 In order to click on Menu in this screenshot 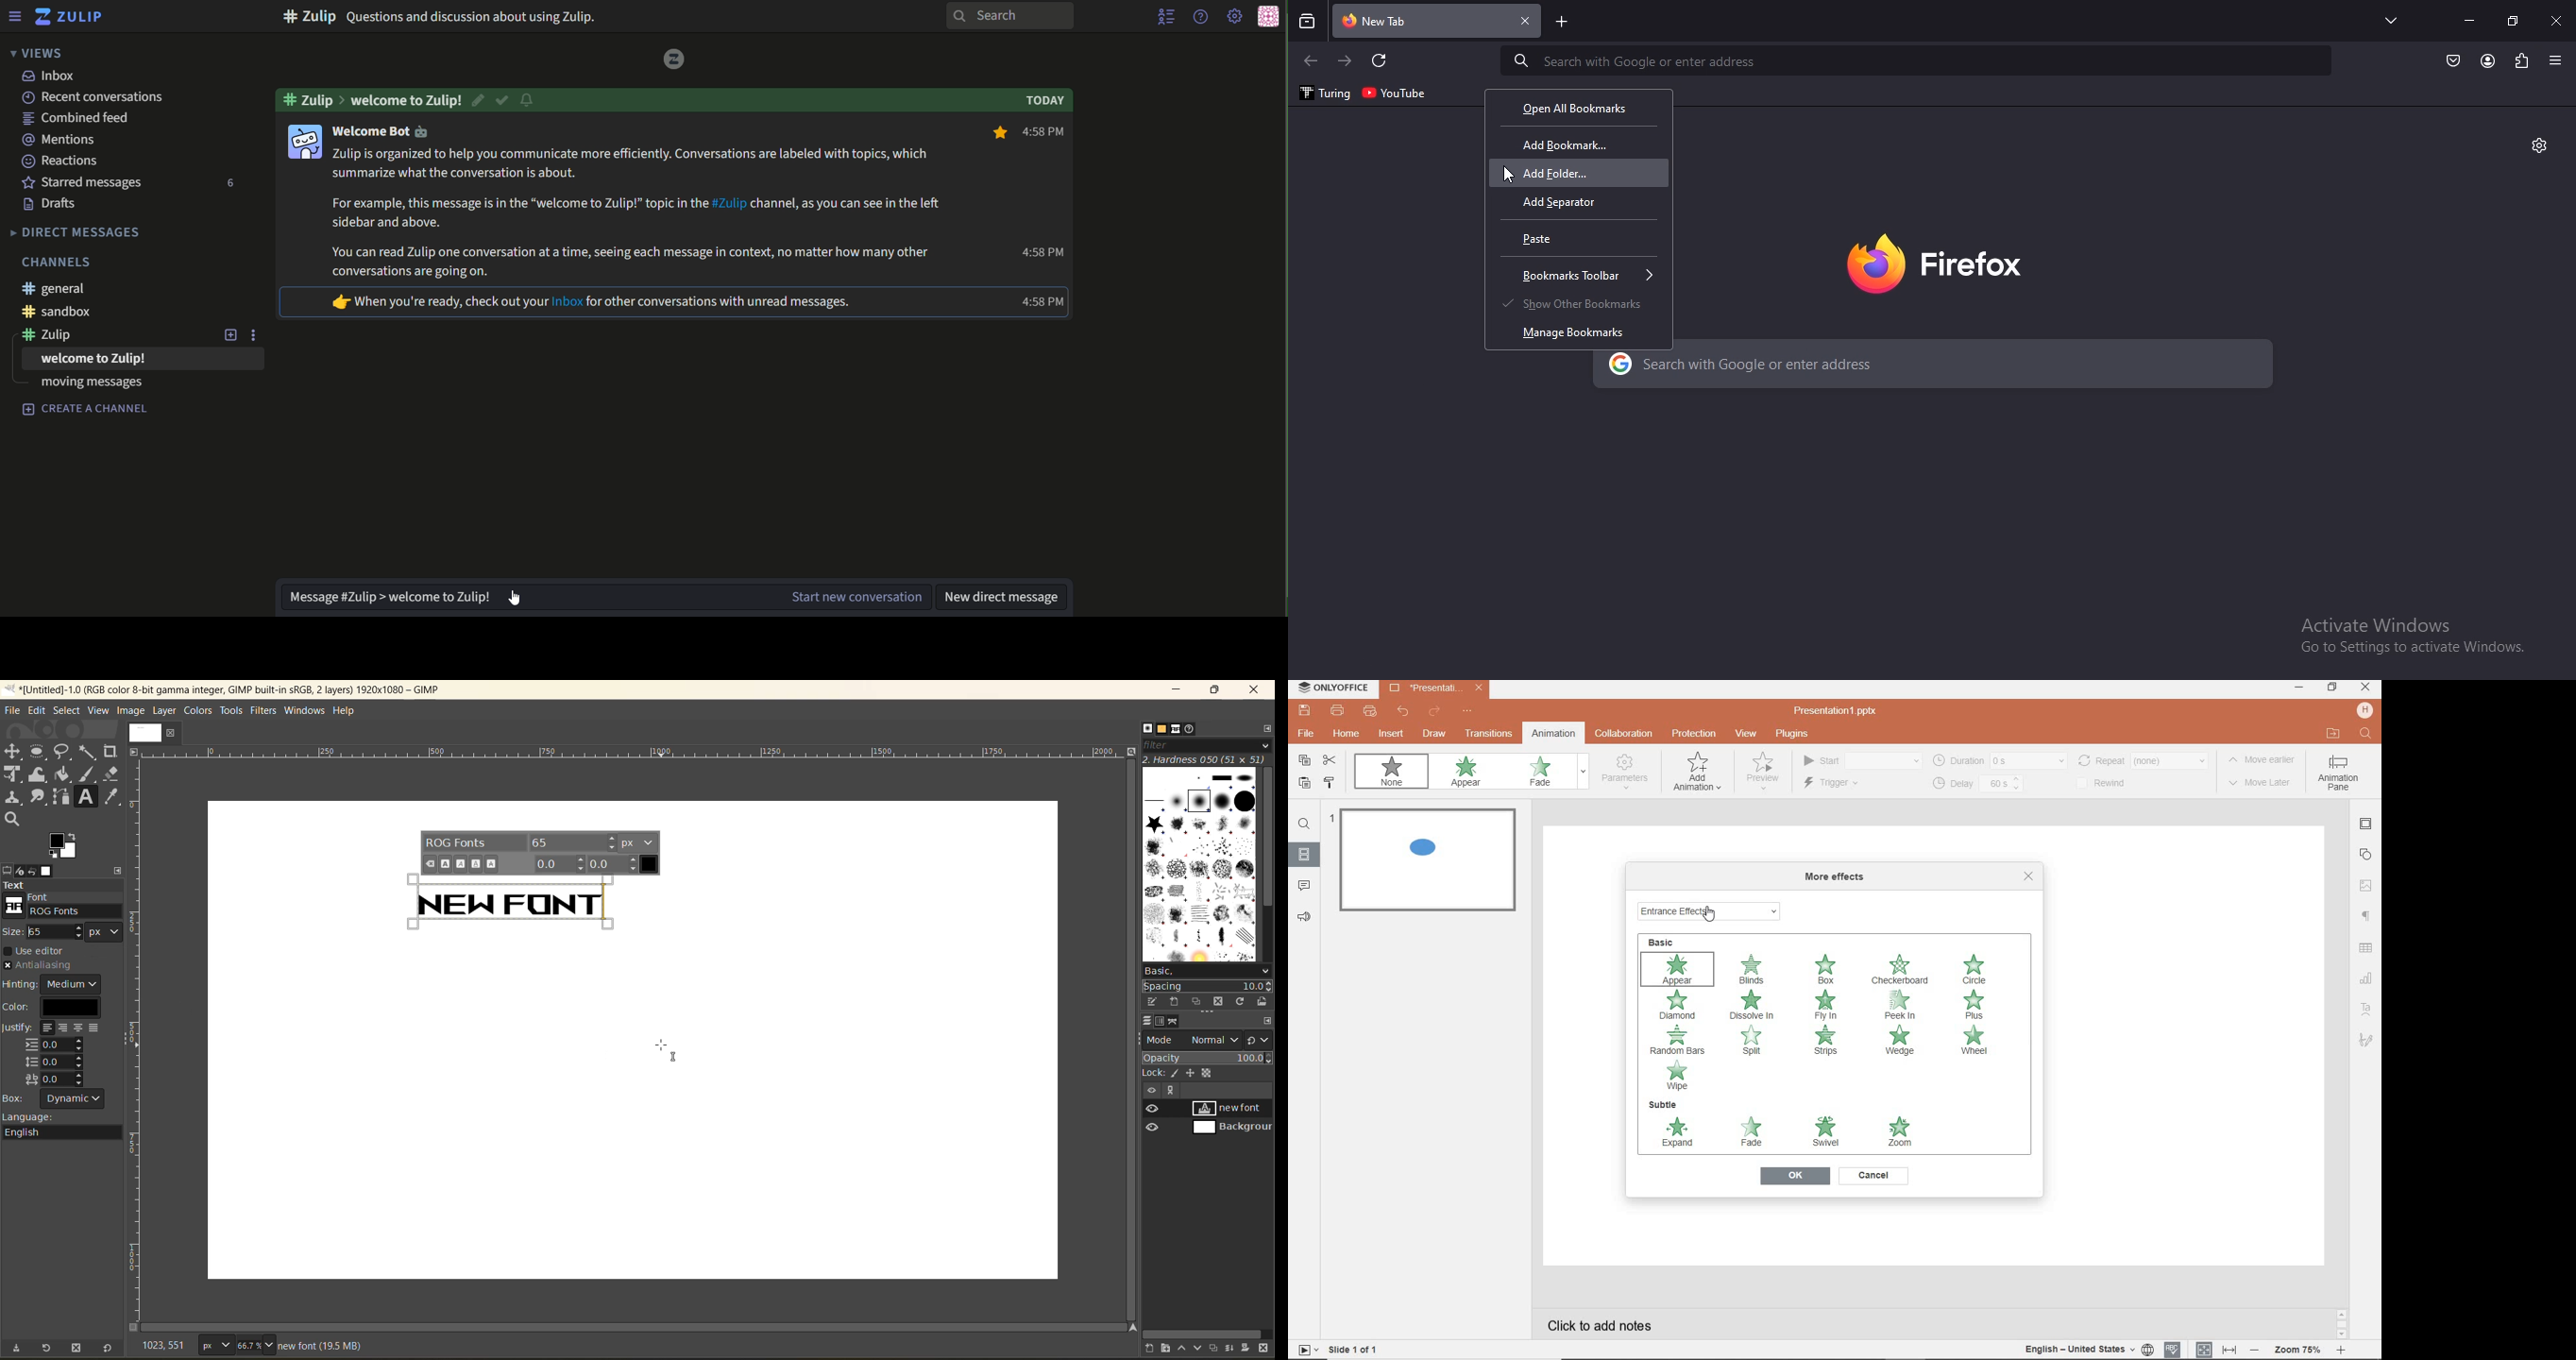, I will do `click(14, 16)`.